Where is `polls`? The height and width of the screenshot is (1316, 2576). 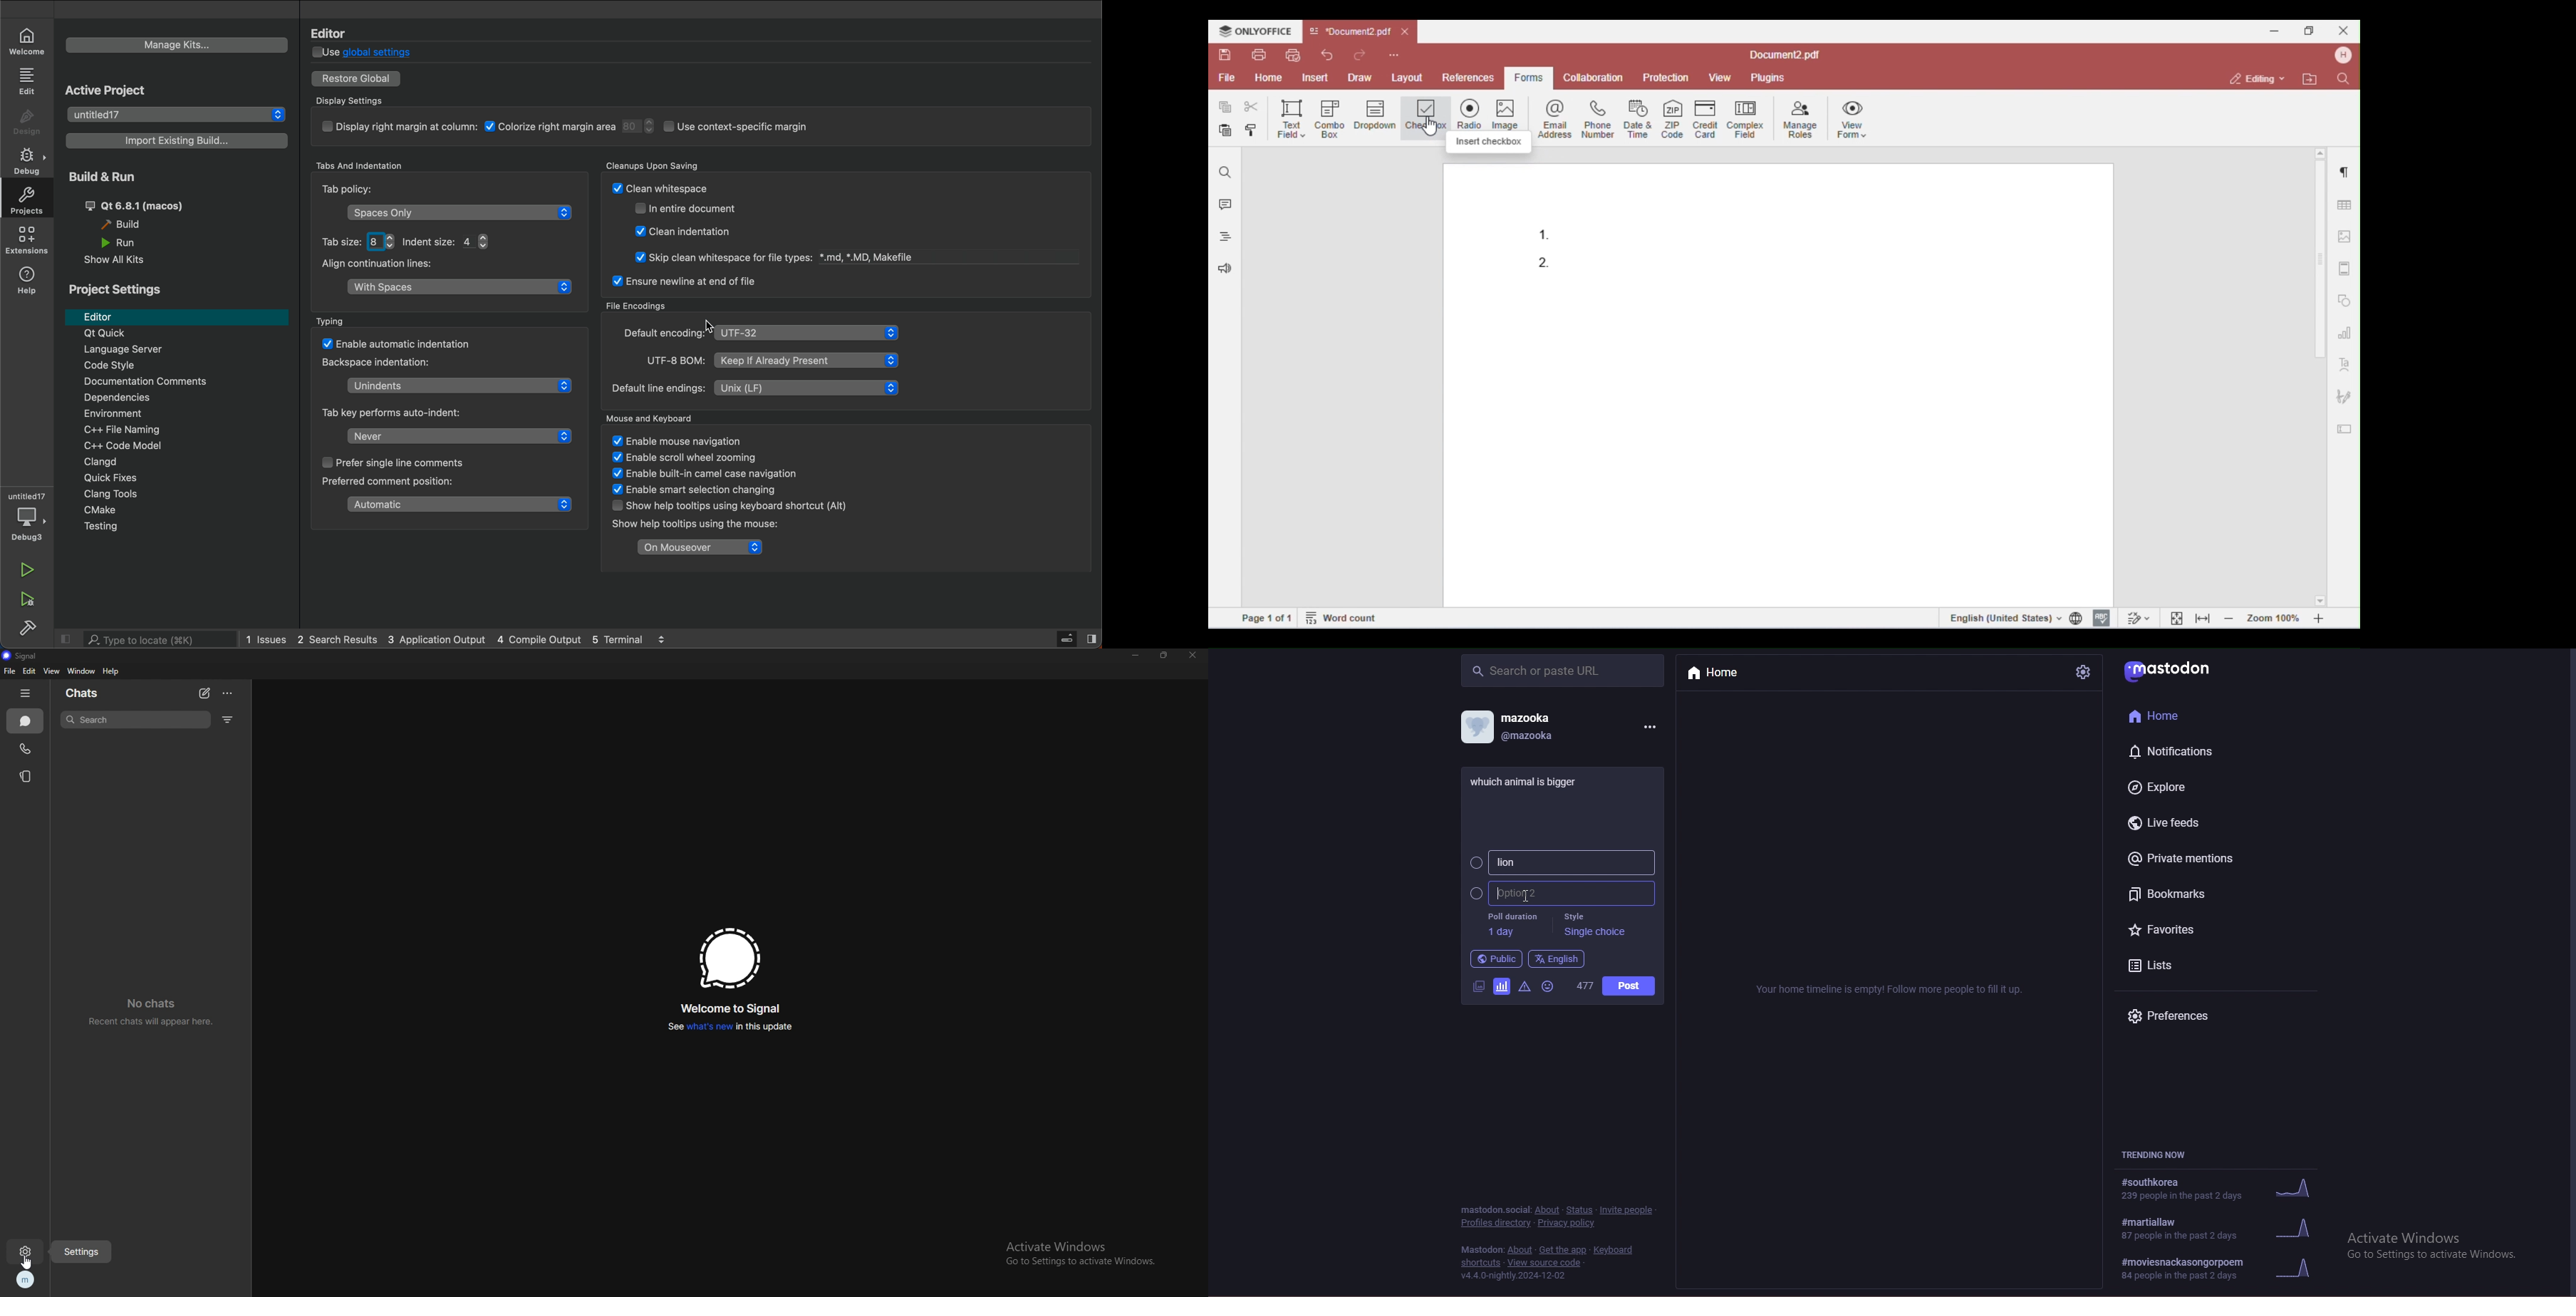 polls is located at coordinates (1501, 988).